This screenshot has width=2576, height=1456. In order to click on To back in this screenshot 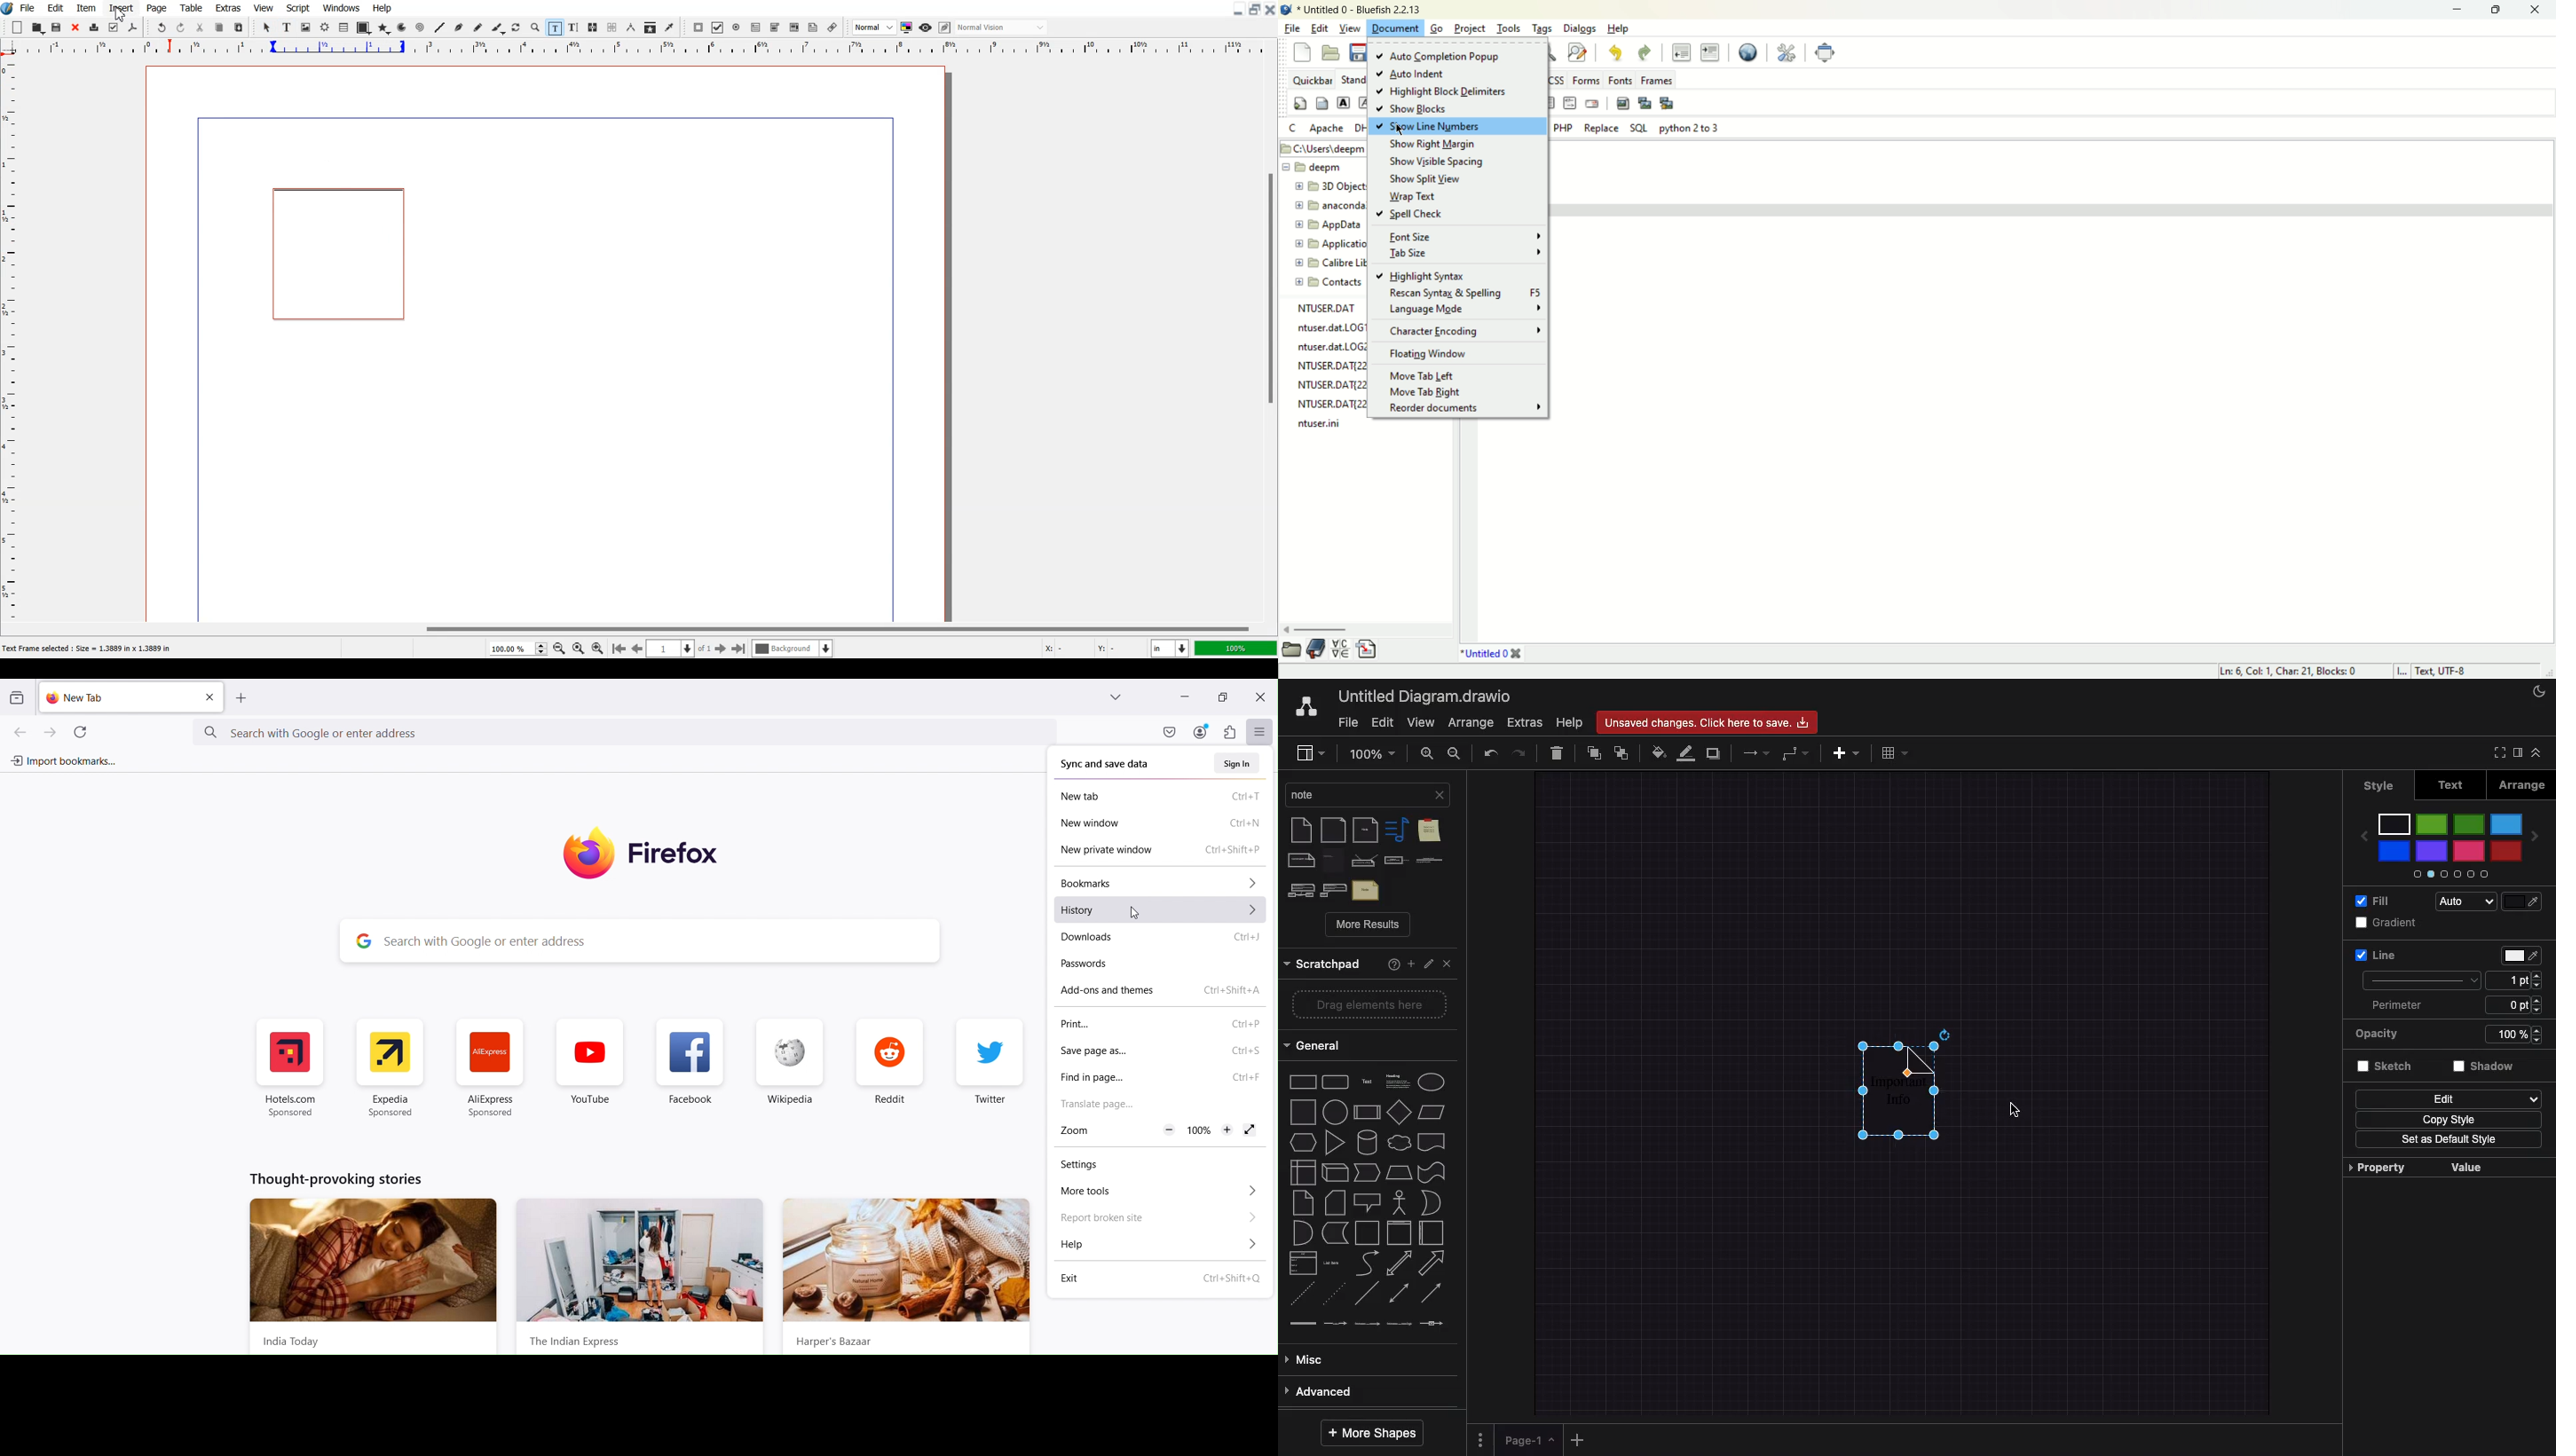, I will do `click(1625, 752)`.